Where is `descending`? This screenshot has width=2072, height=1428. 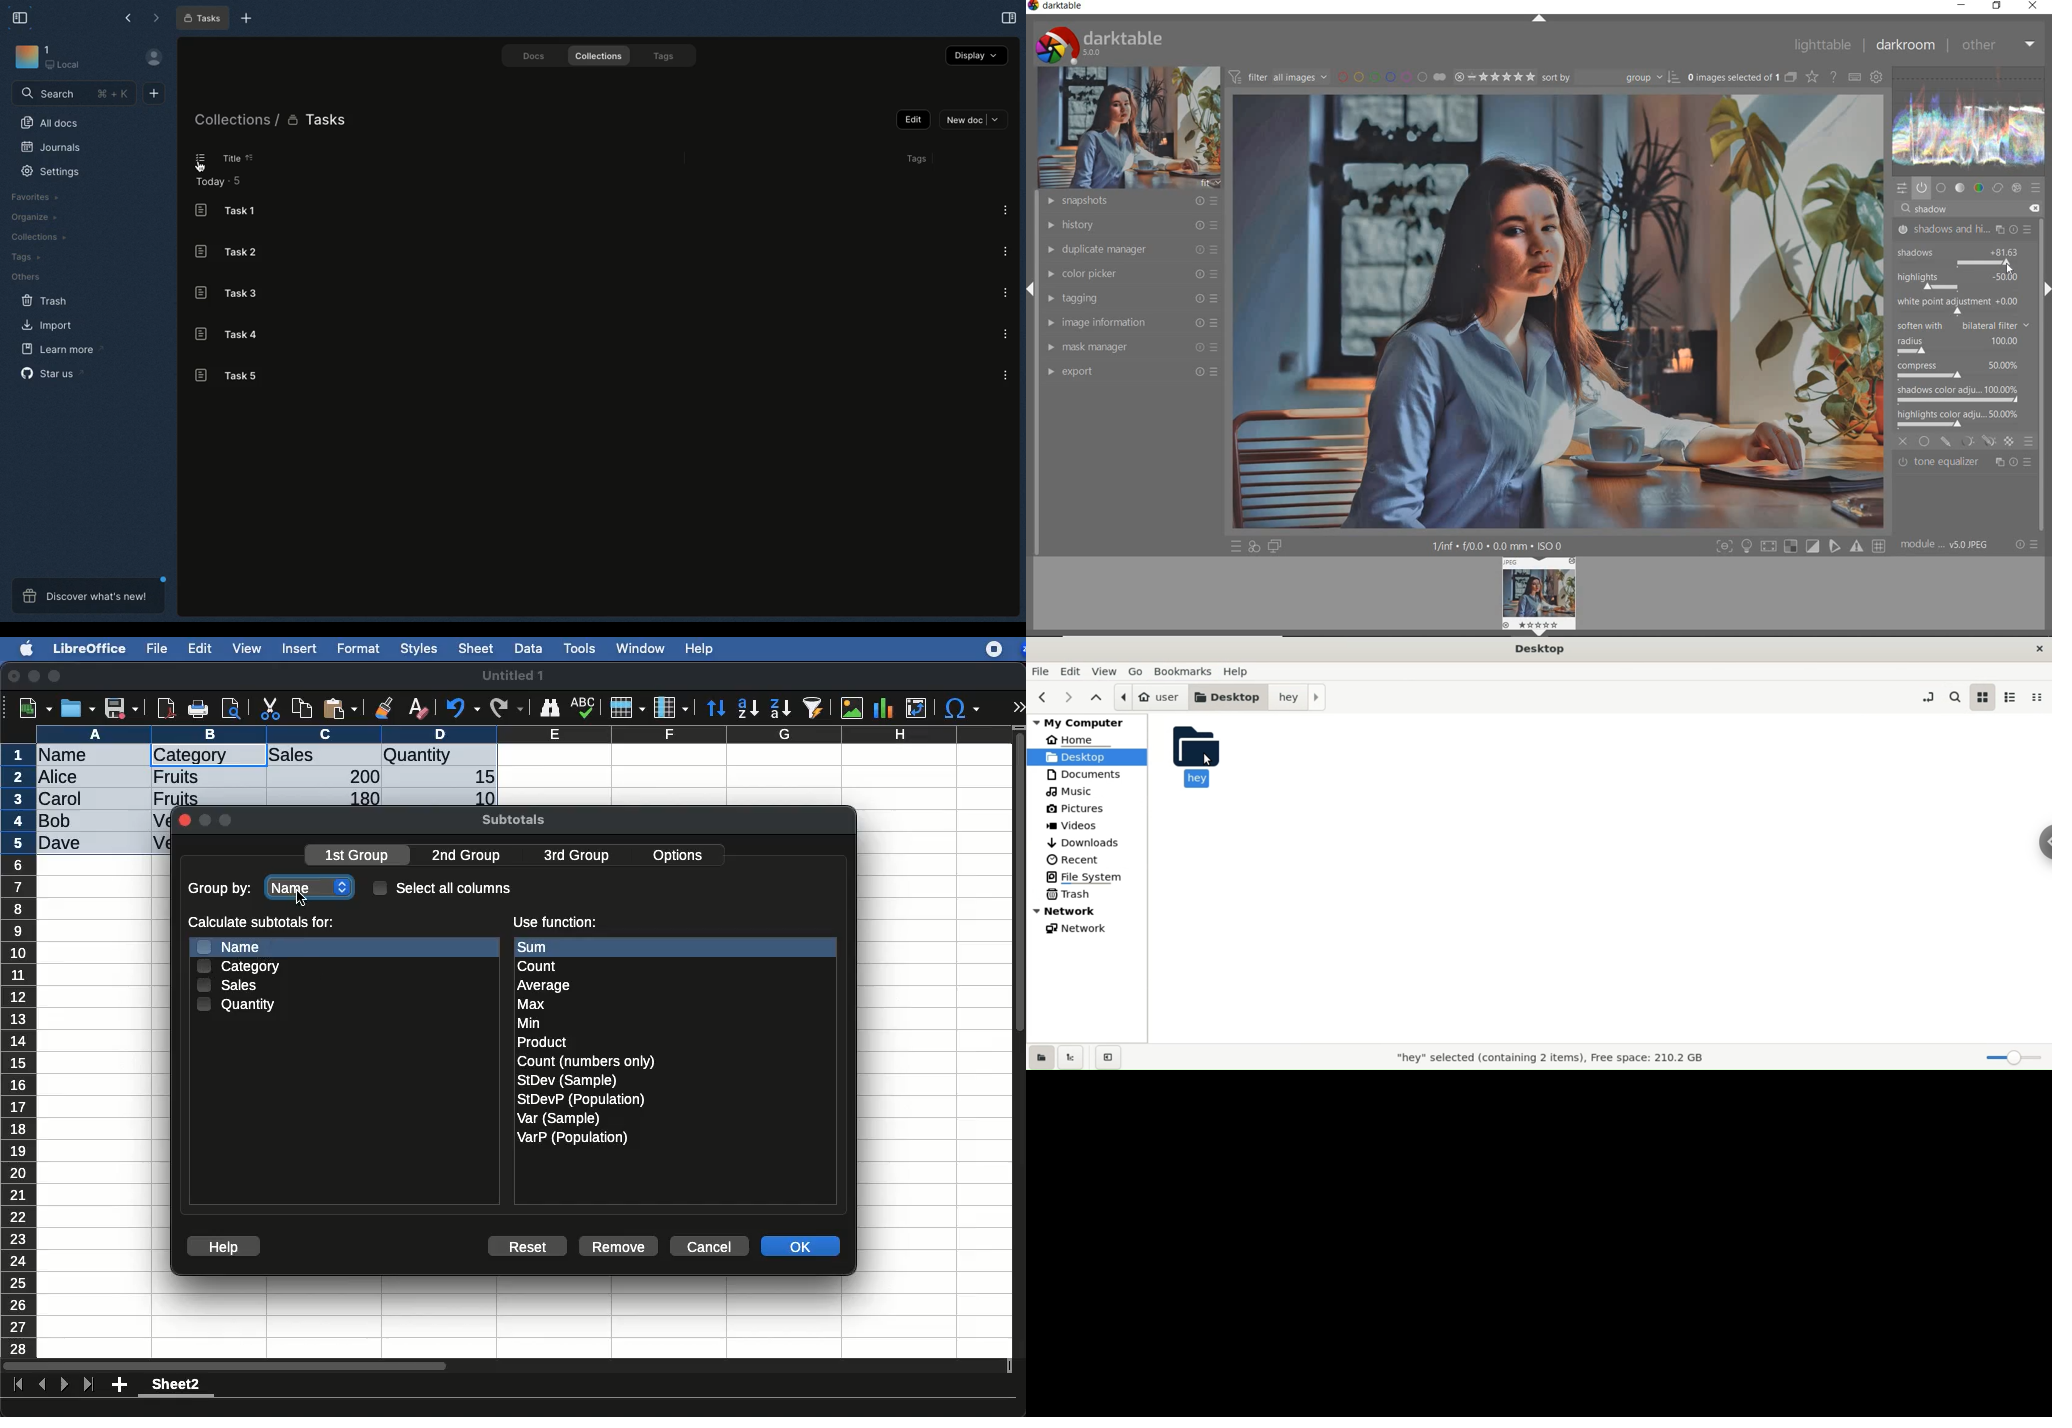
descending is located at coordinates (781, 709).